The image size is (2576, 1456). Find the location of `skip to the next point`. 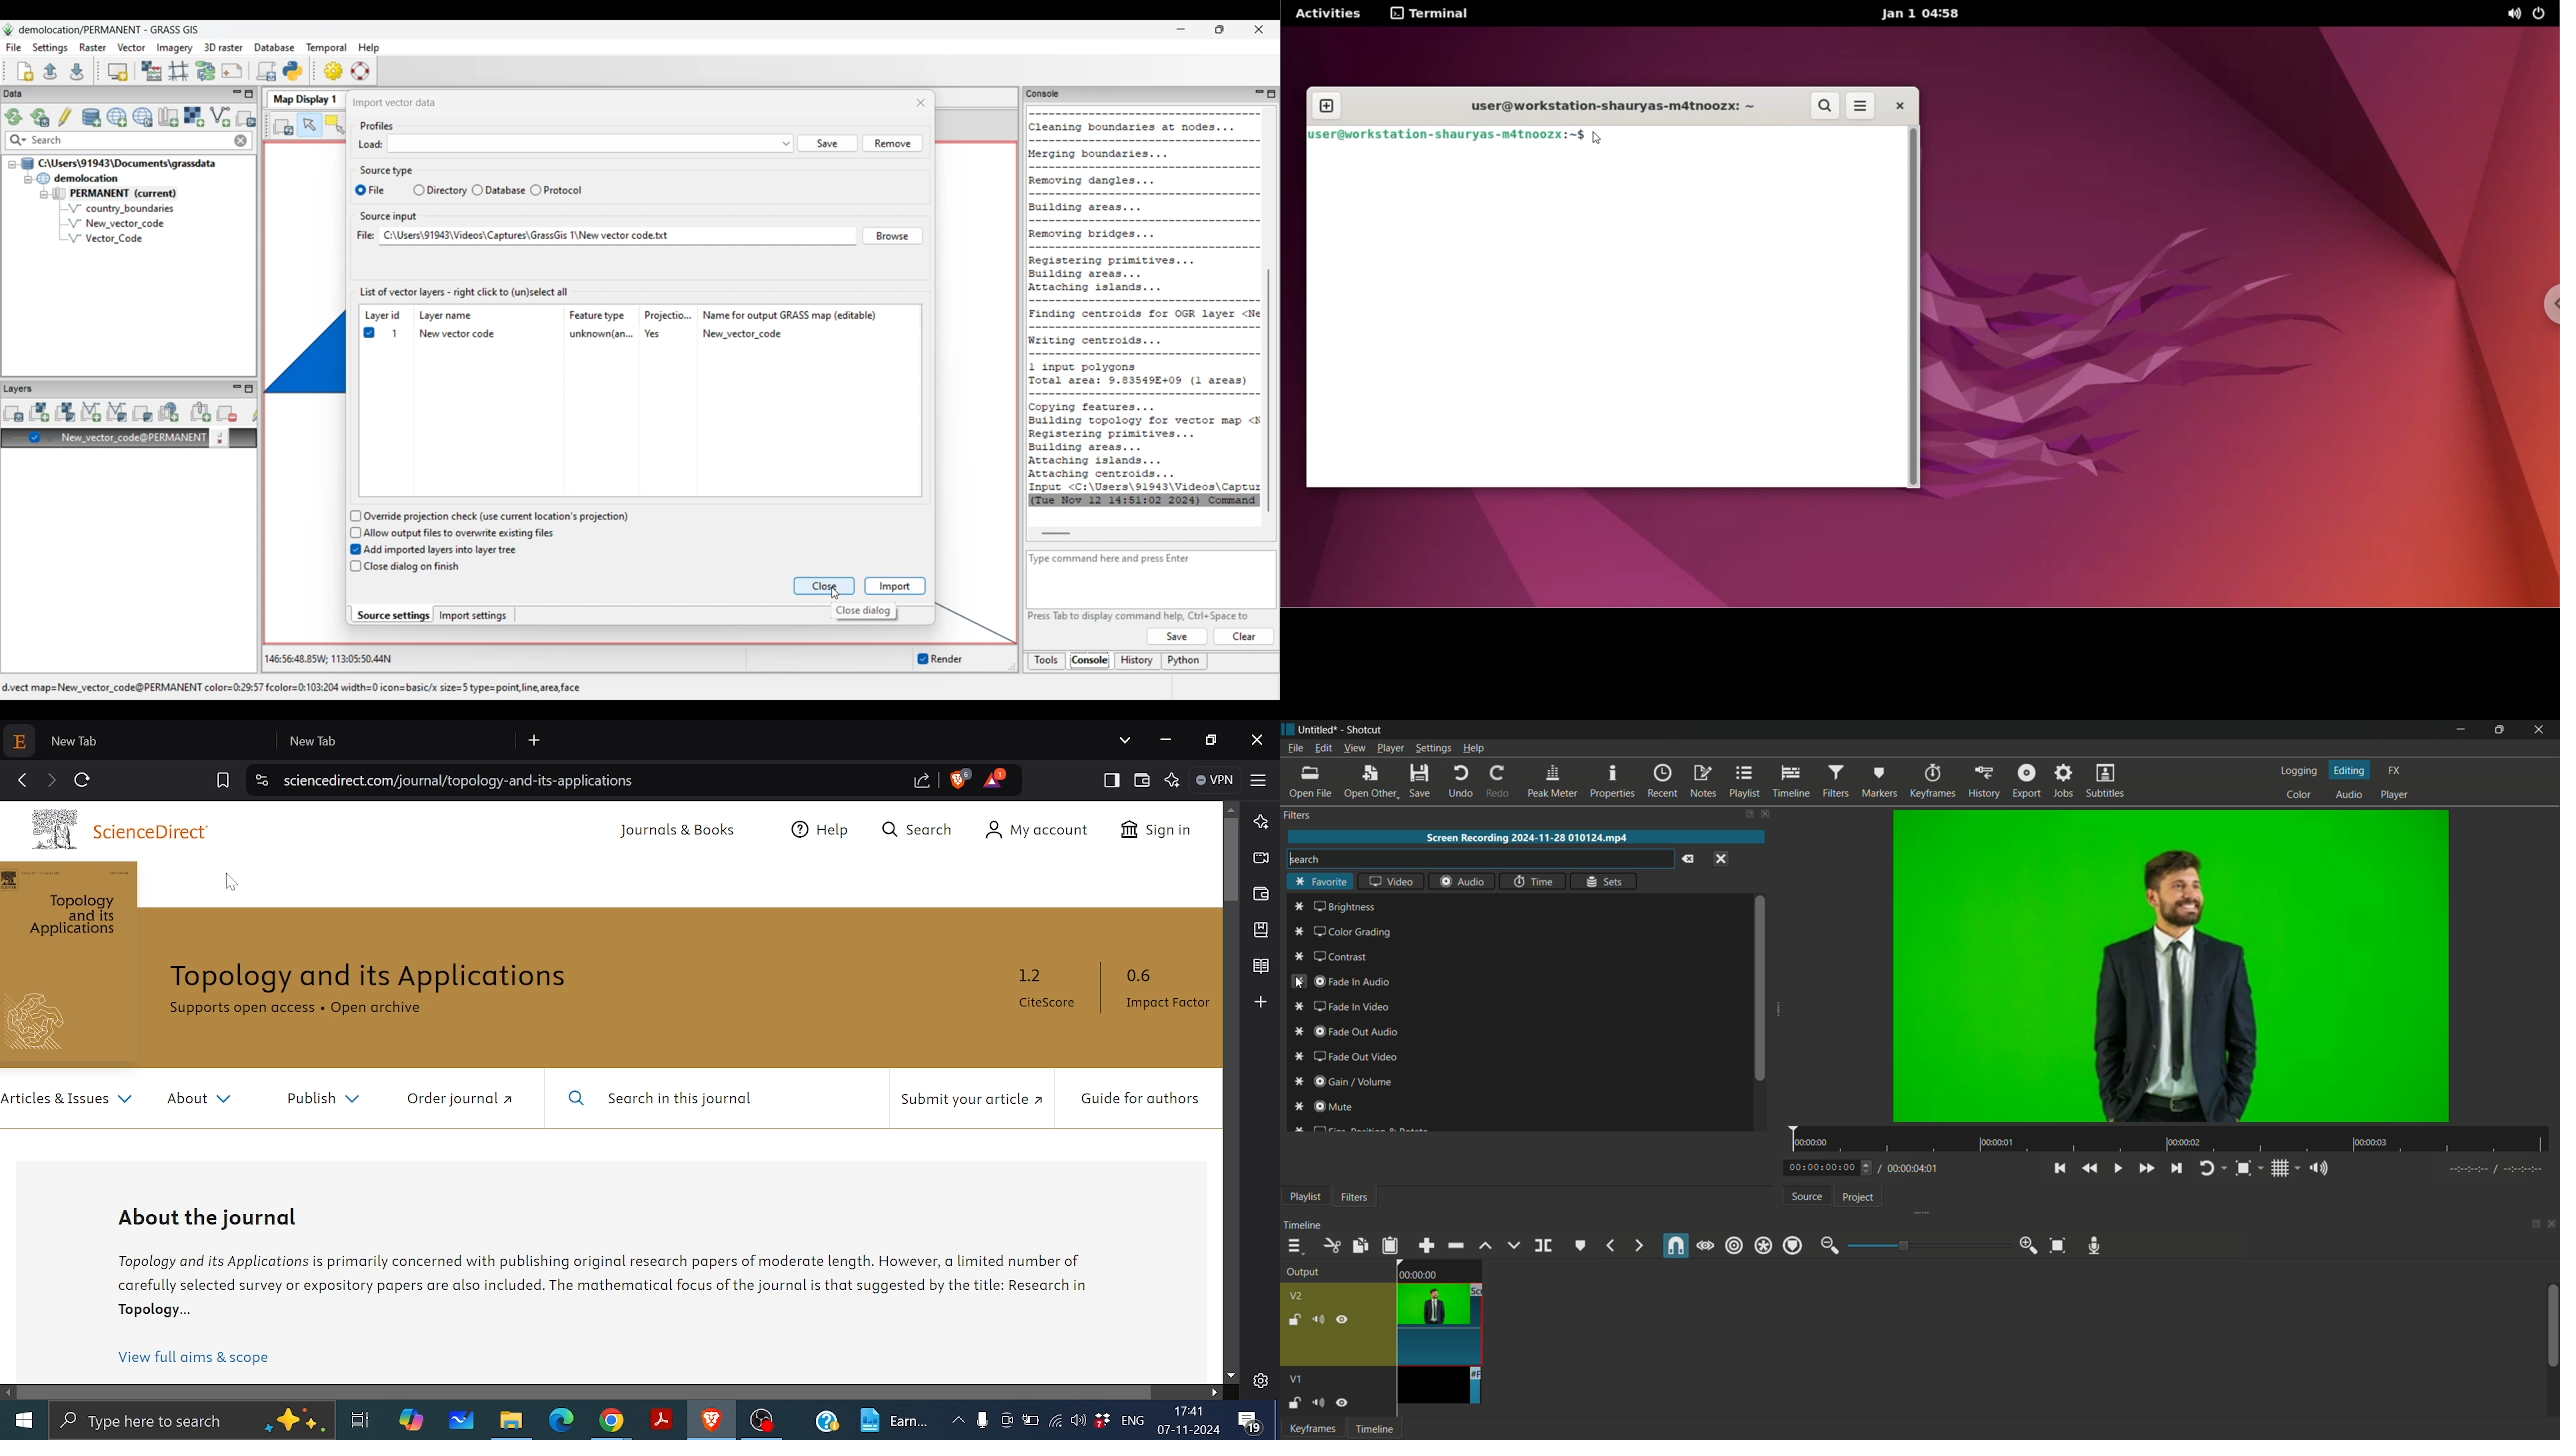

skip to the next point is located at coordinates (2175, 1168).